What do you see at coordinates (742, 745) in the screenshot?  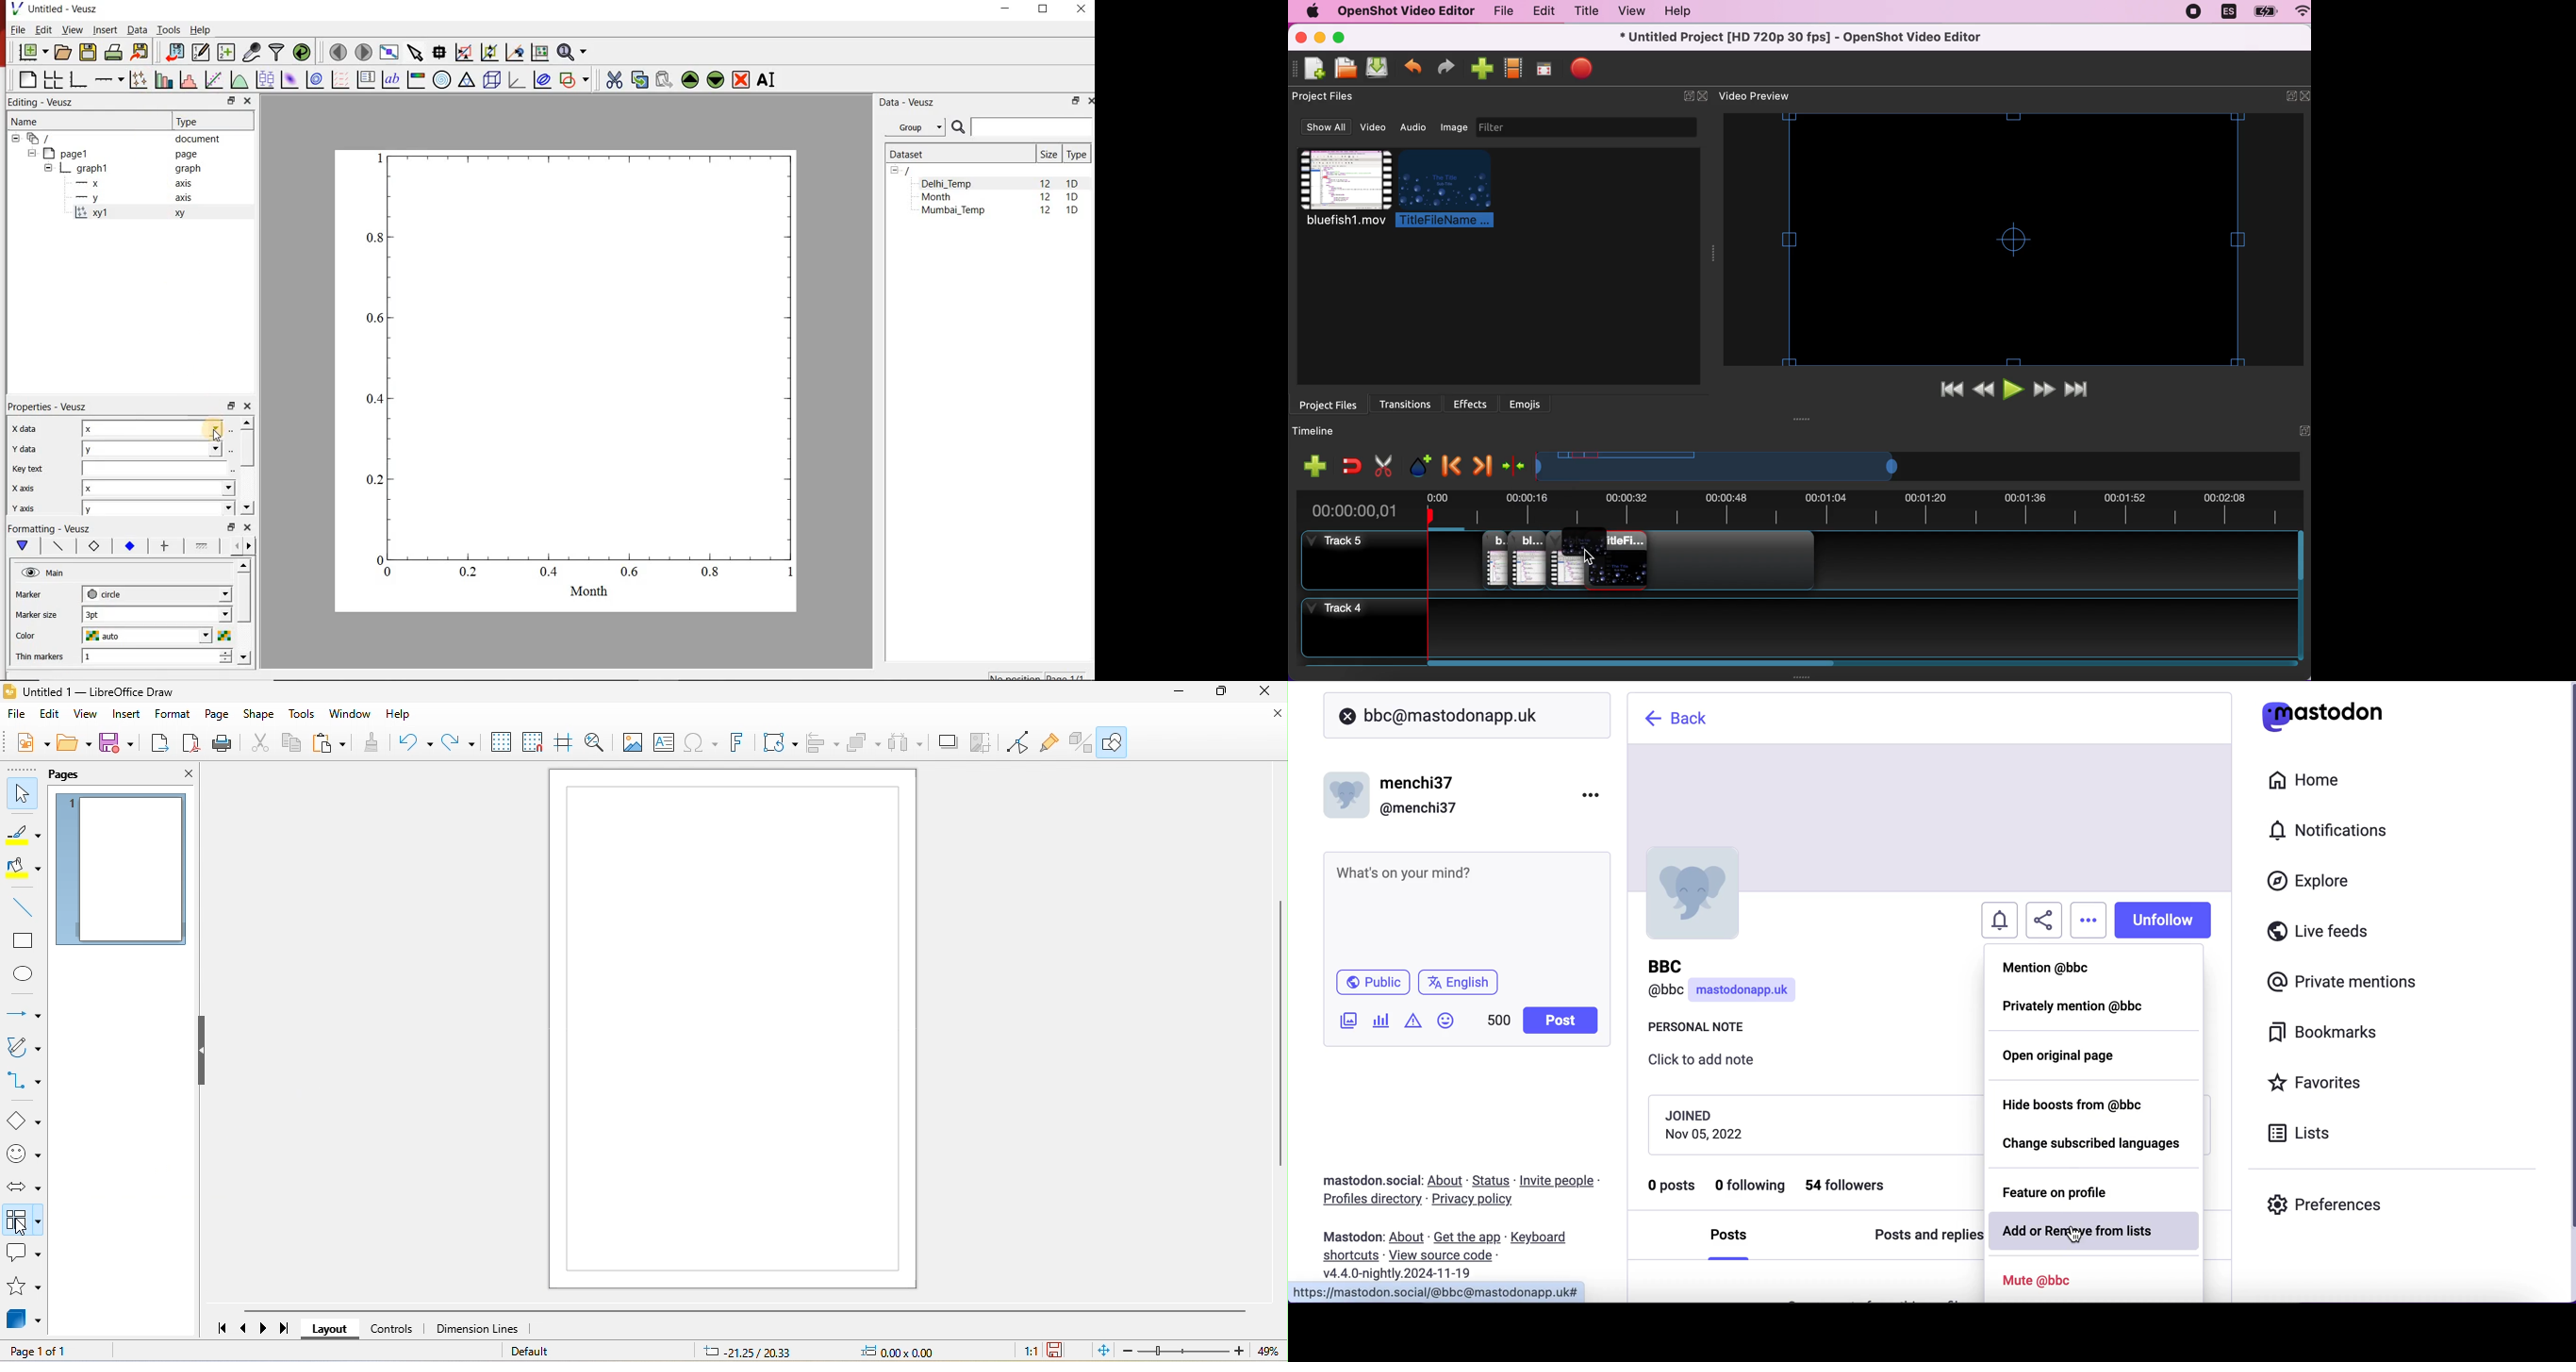 I see `font work text` at bounding box center [742, 745].